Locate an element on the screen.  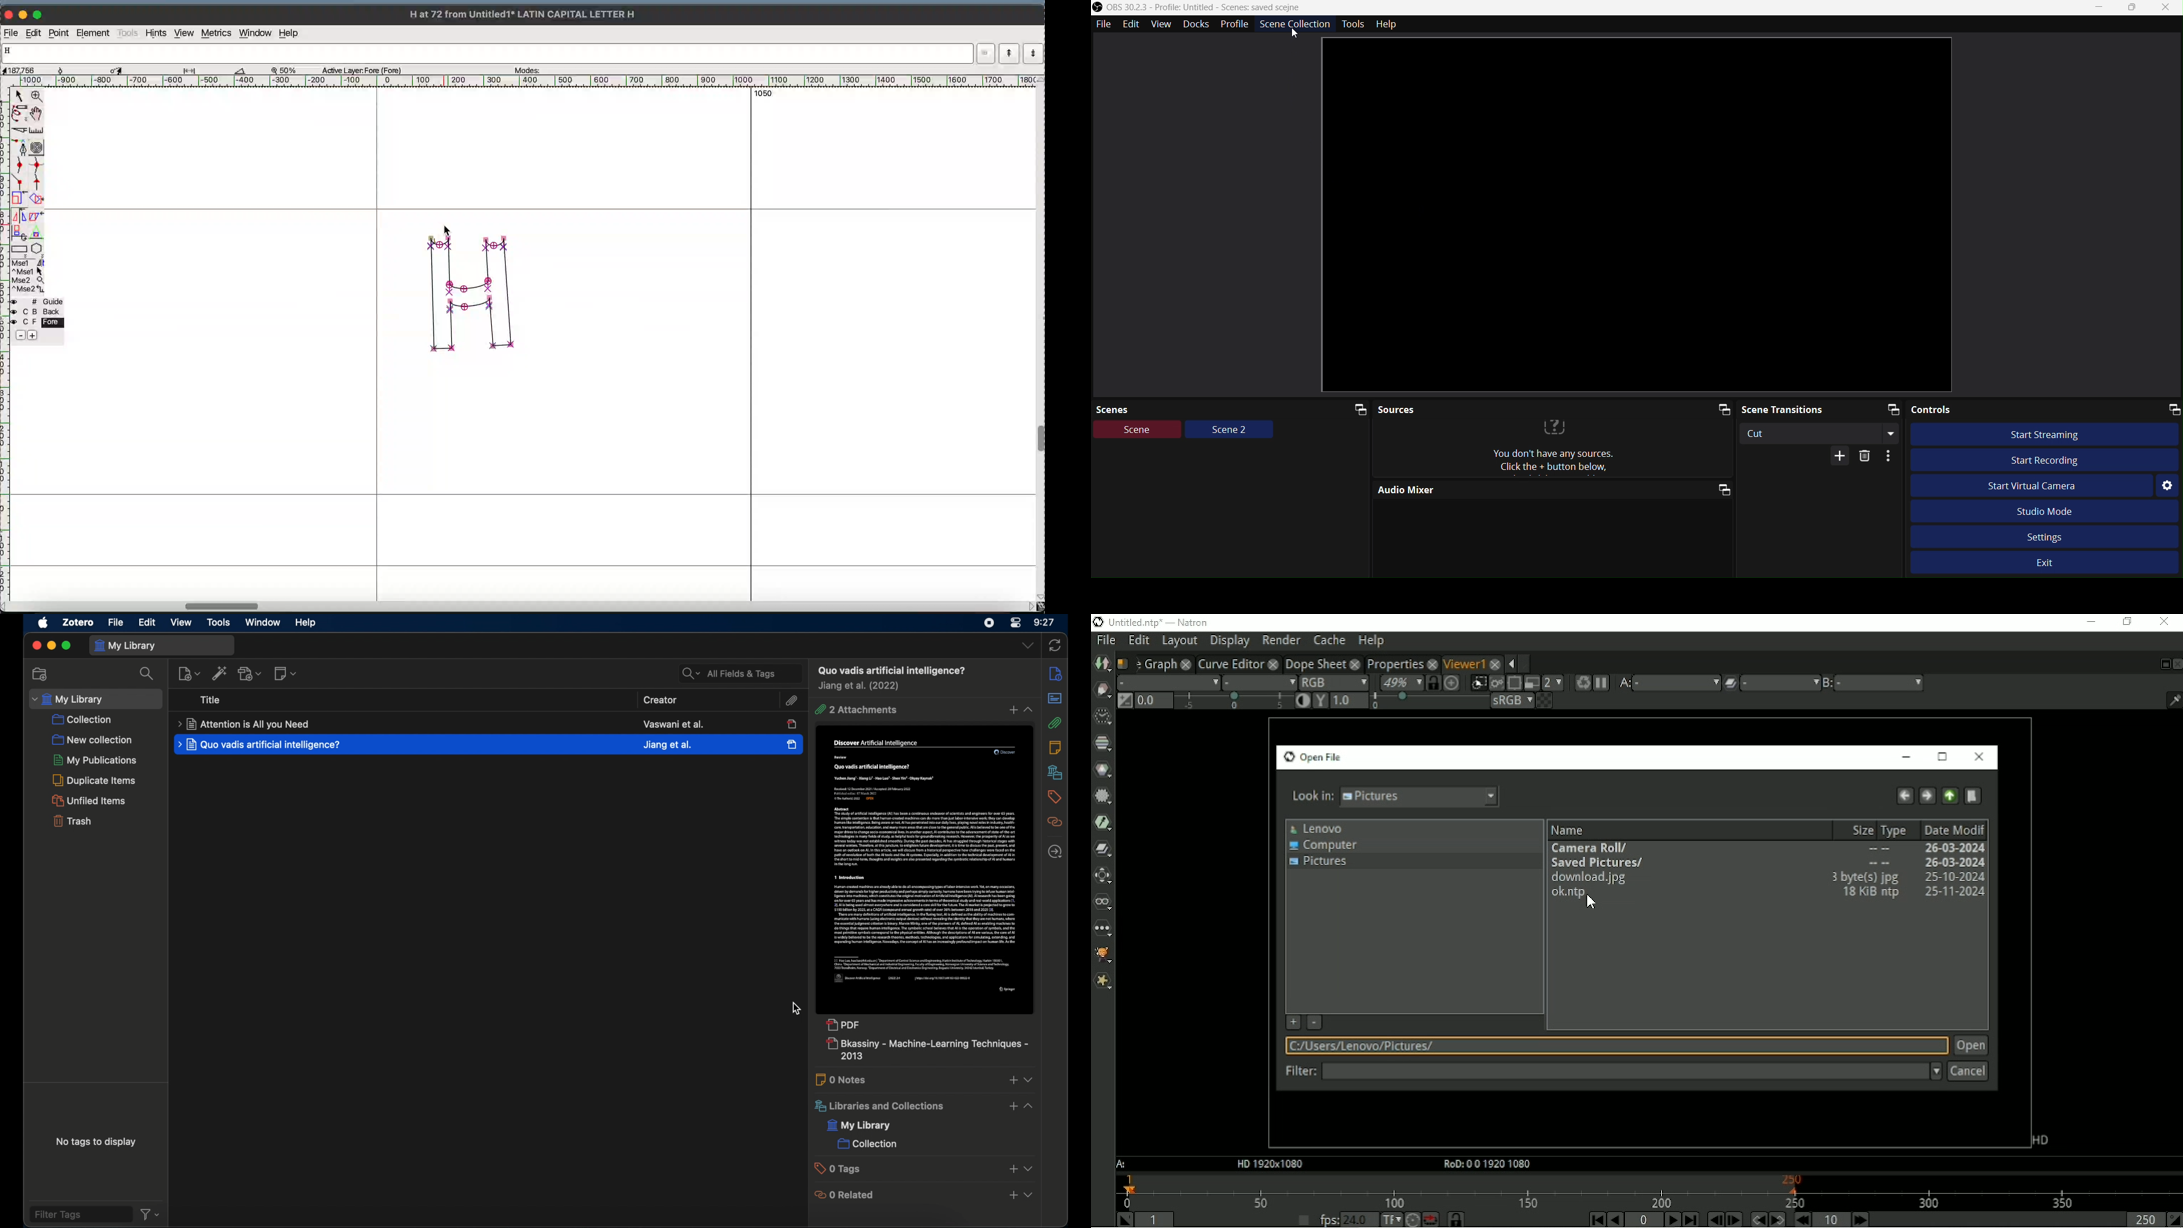
dropdown menu is located at coordinates (1028, 646).